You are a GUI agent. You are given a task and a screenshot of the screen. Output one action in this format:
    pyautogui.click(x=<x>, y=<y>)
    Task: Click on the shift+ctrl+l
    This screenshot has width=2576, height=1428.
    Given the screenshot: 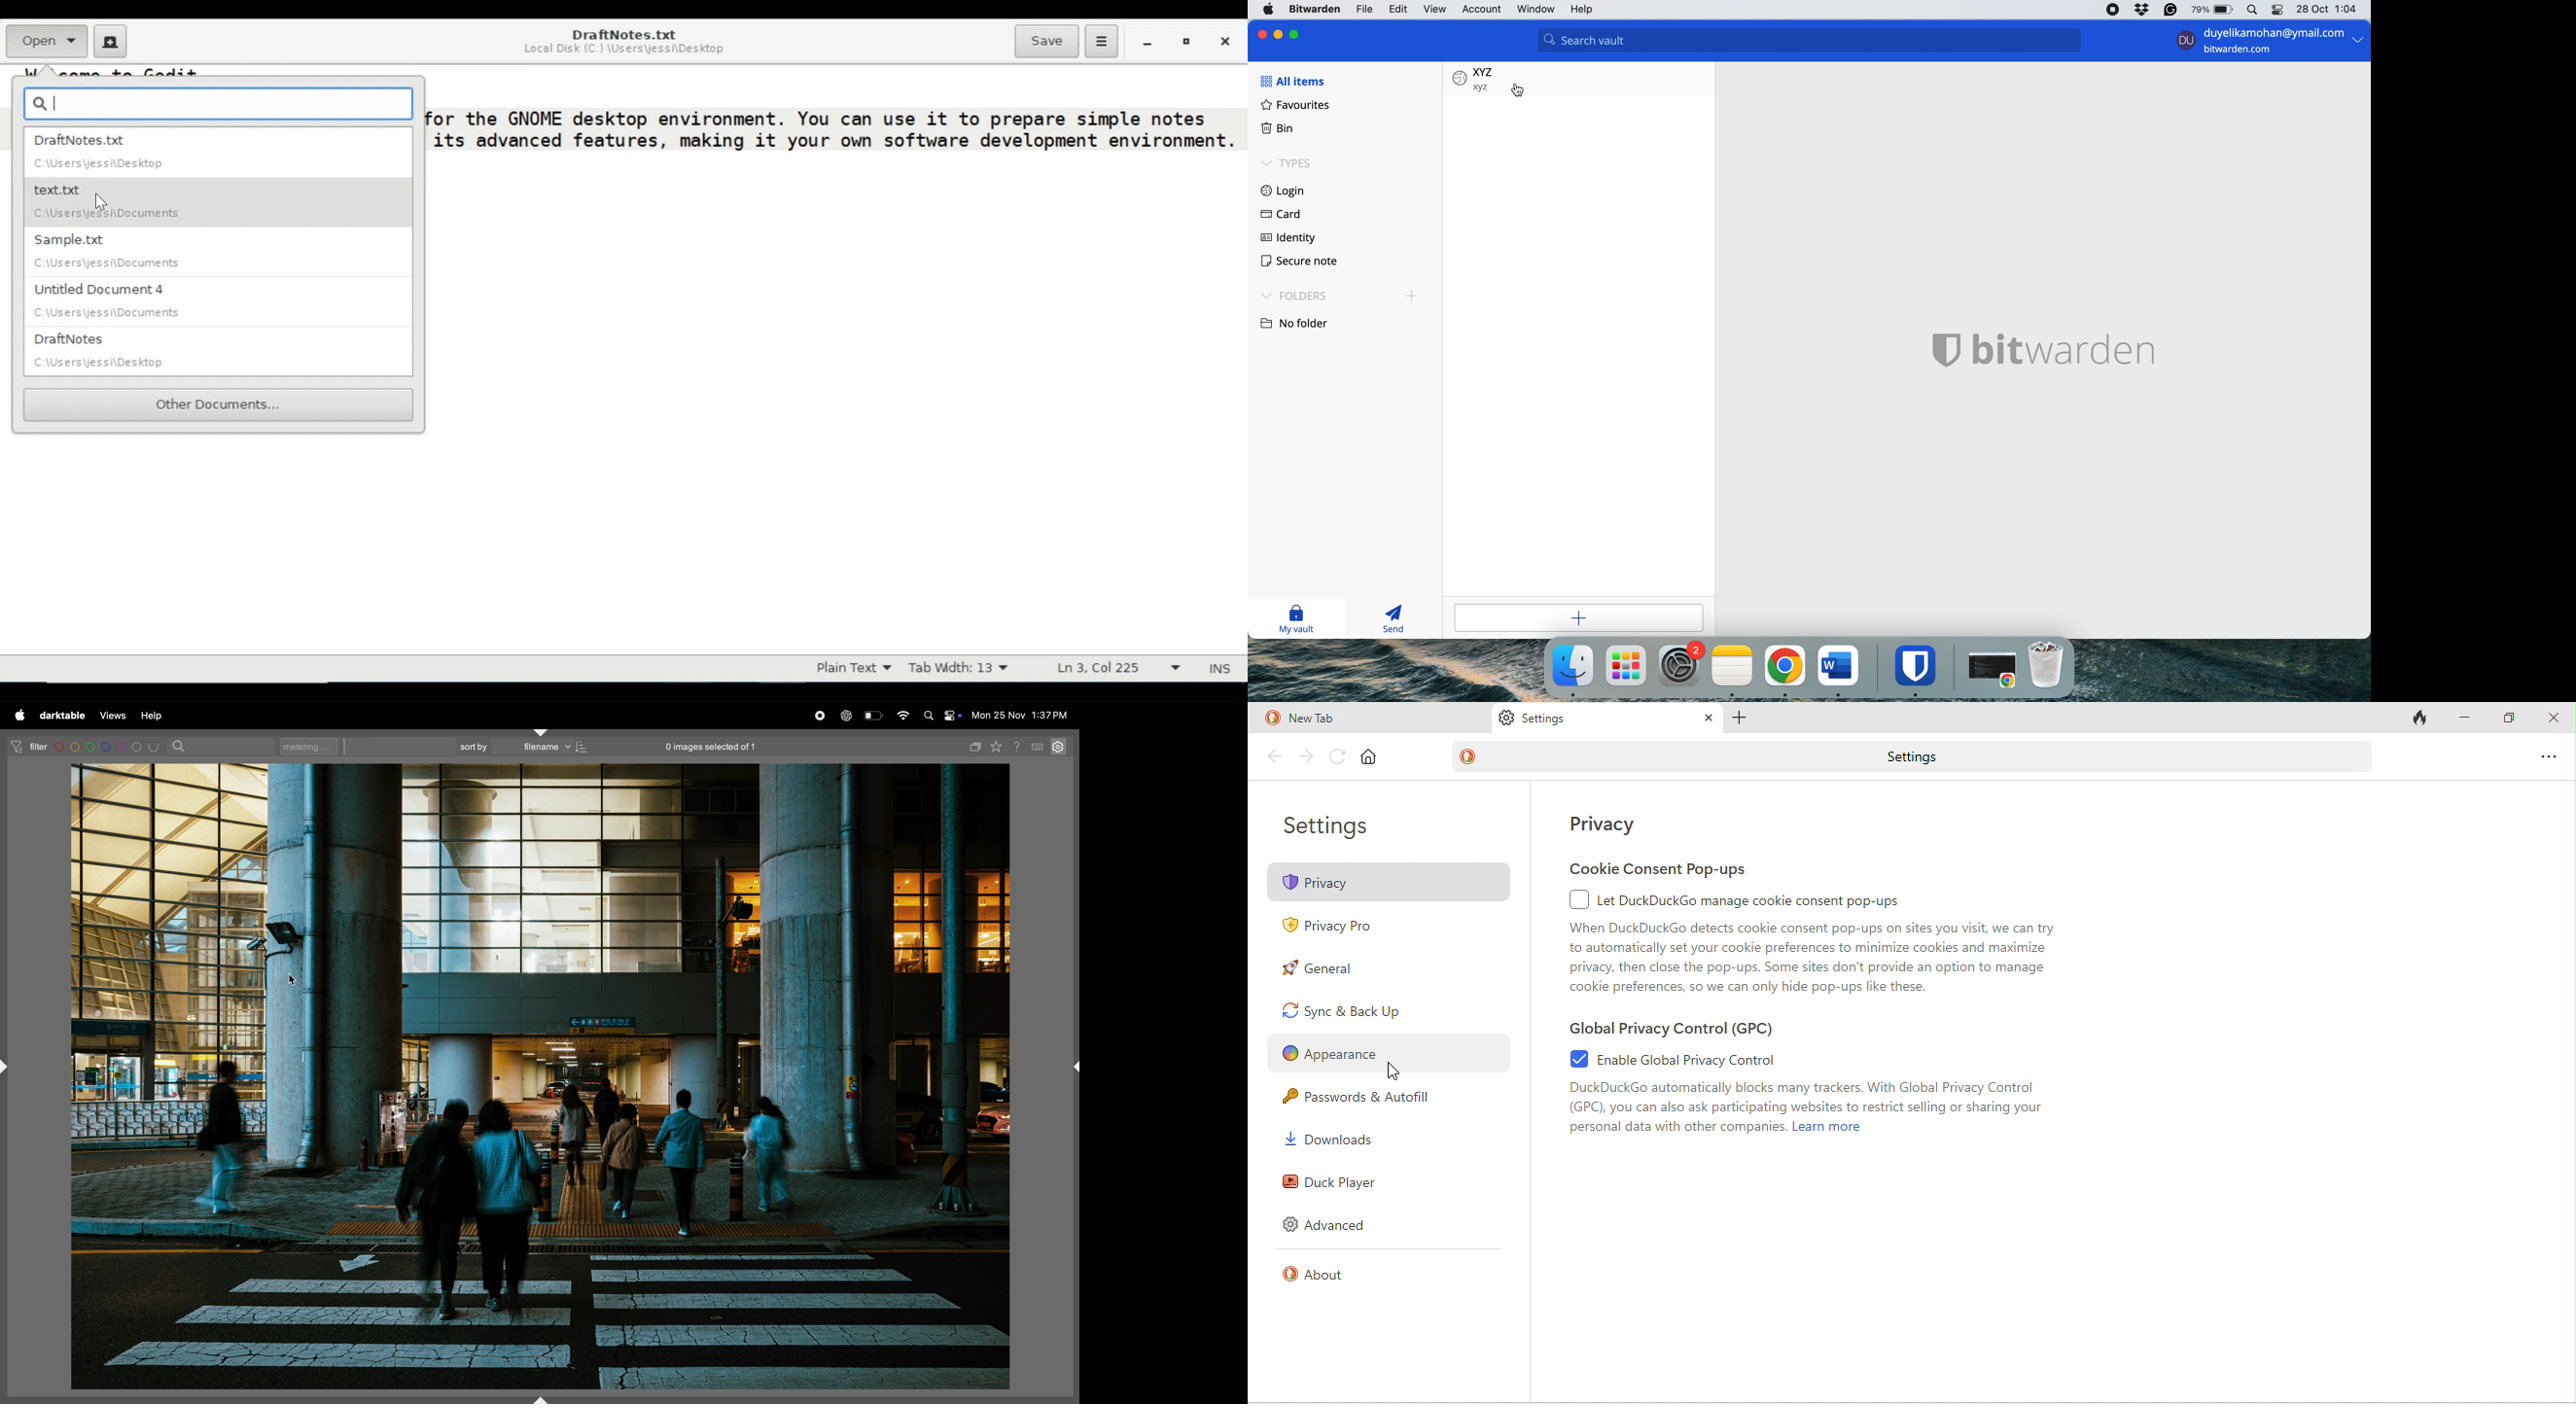 What is the action you would take?
    pyautogui.click(x=7, y=1065)
    